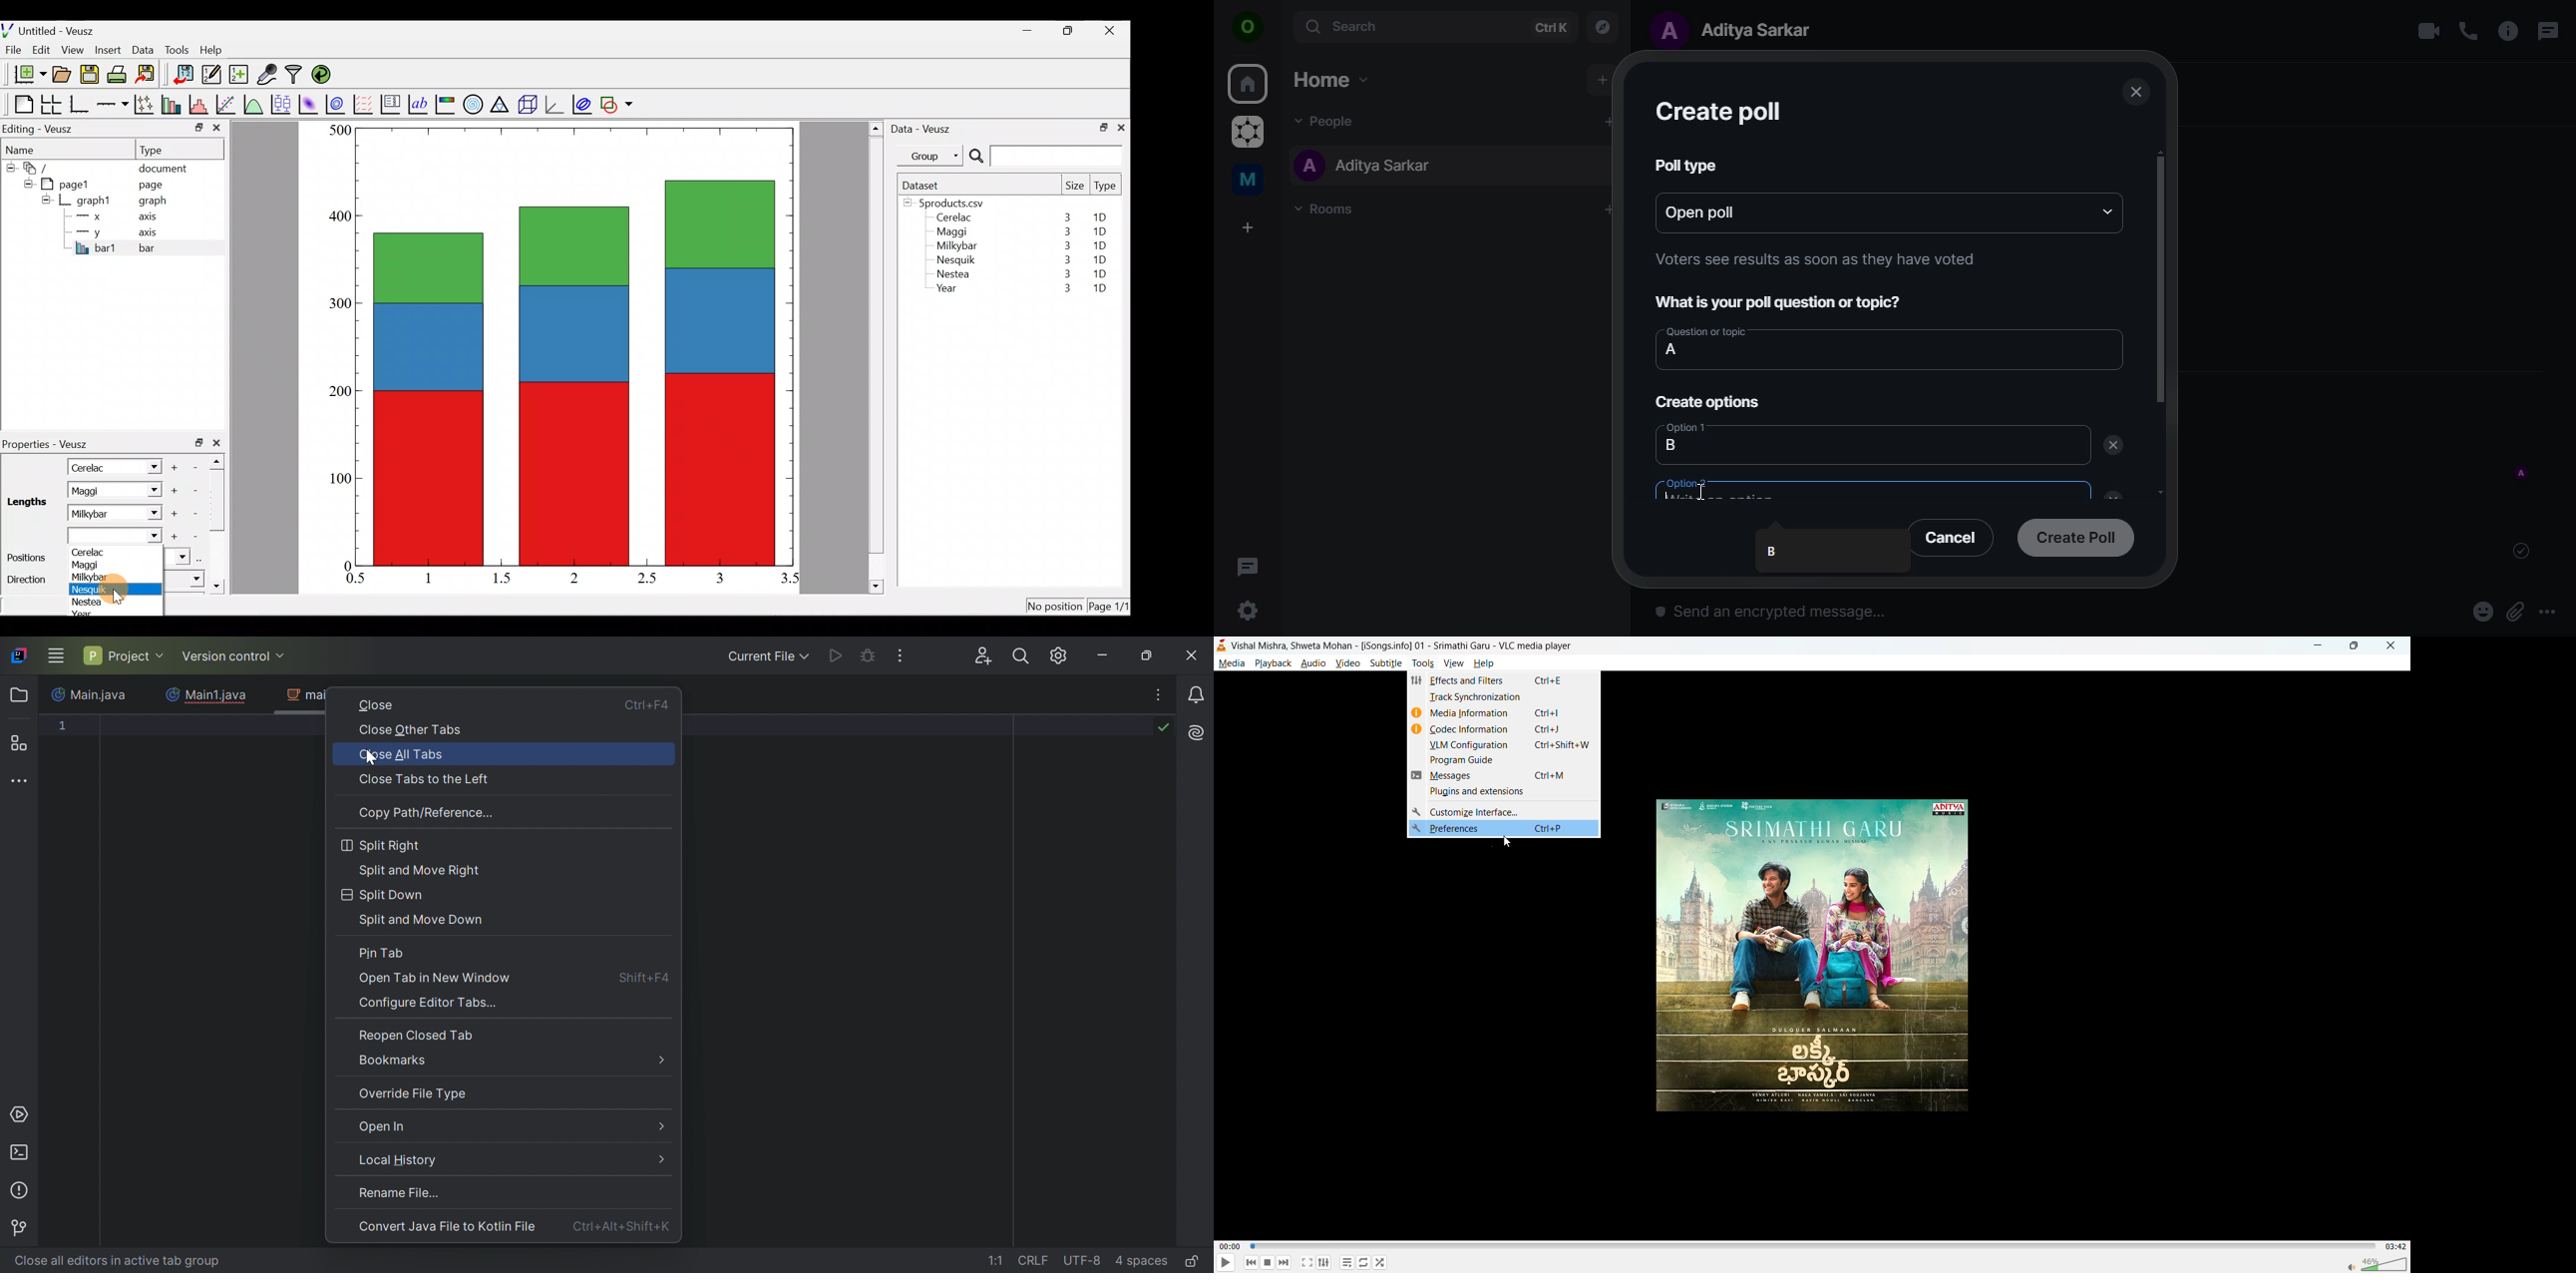  I want to click on Remove item, so click(199, 466).